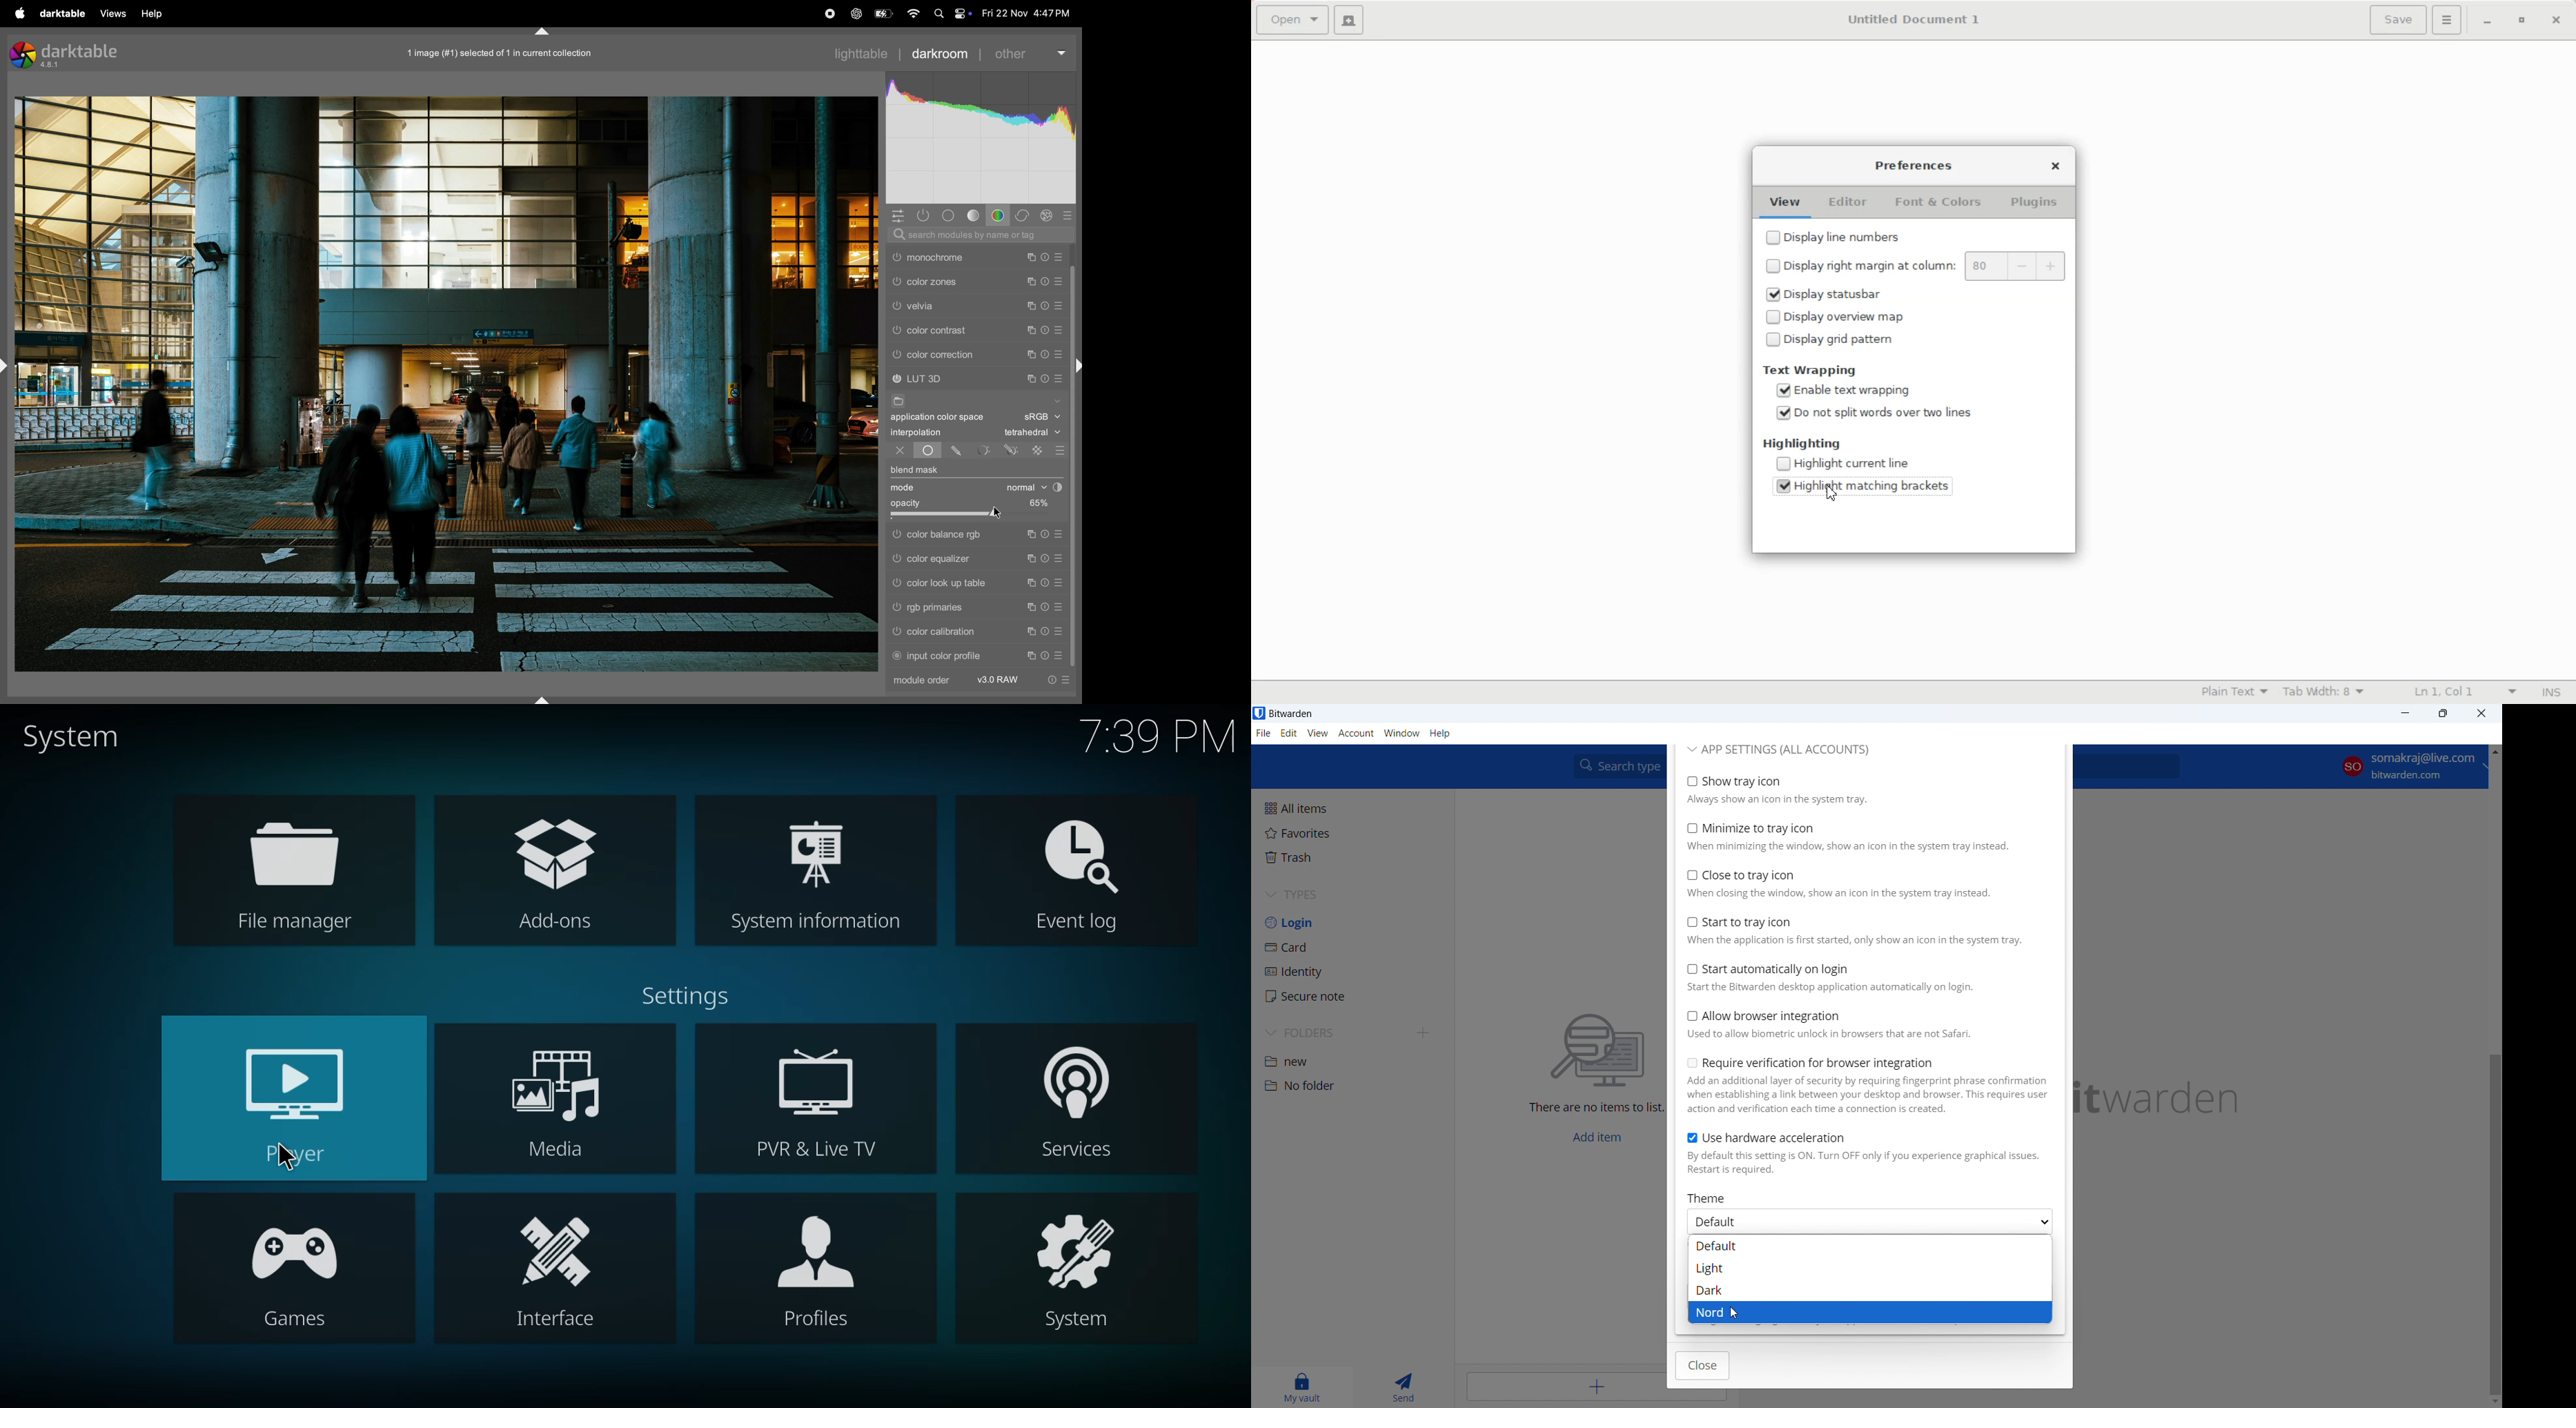  What do you see at coordinates (2056, 164) in the screenshot?
I see `Close` at bounding box center [2056, 164].